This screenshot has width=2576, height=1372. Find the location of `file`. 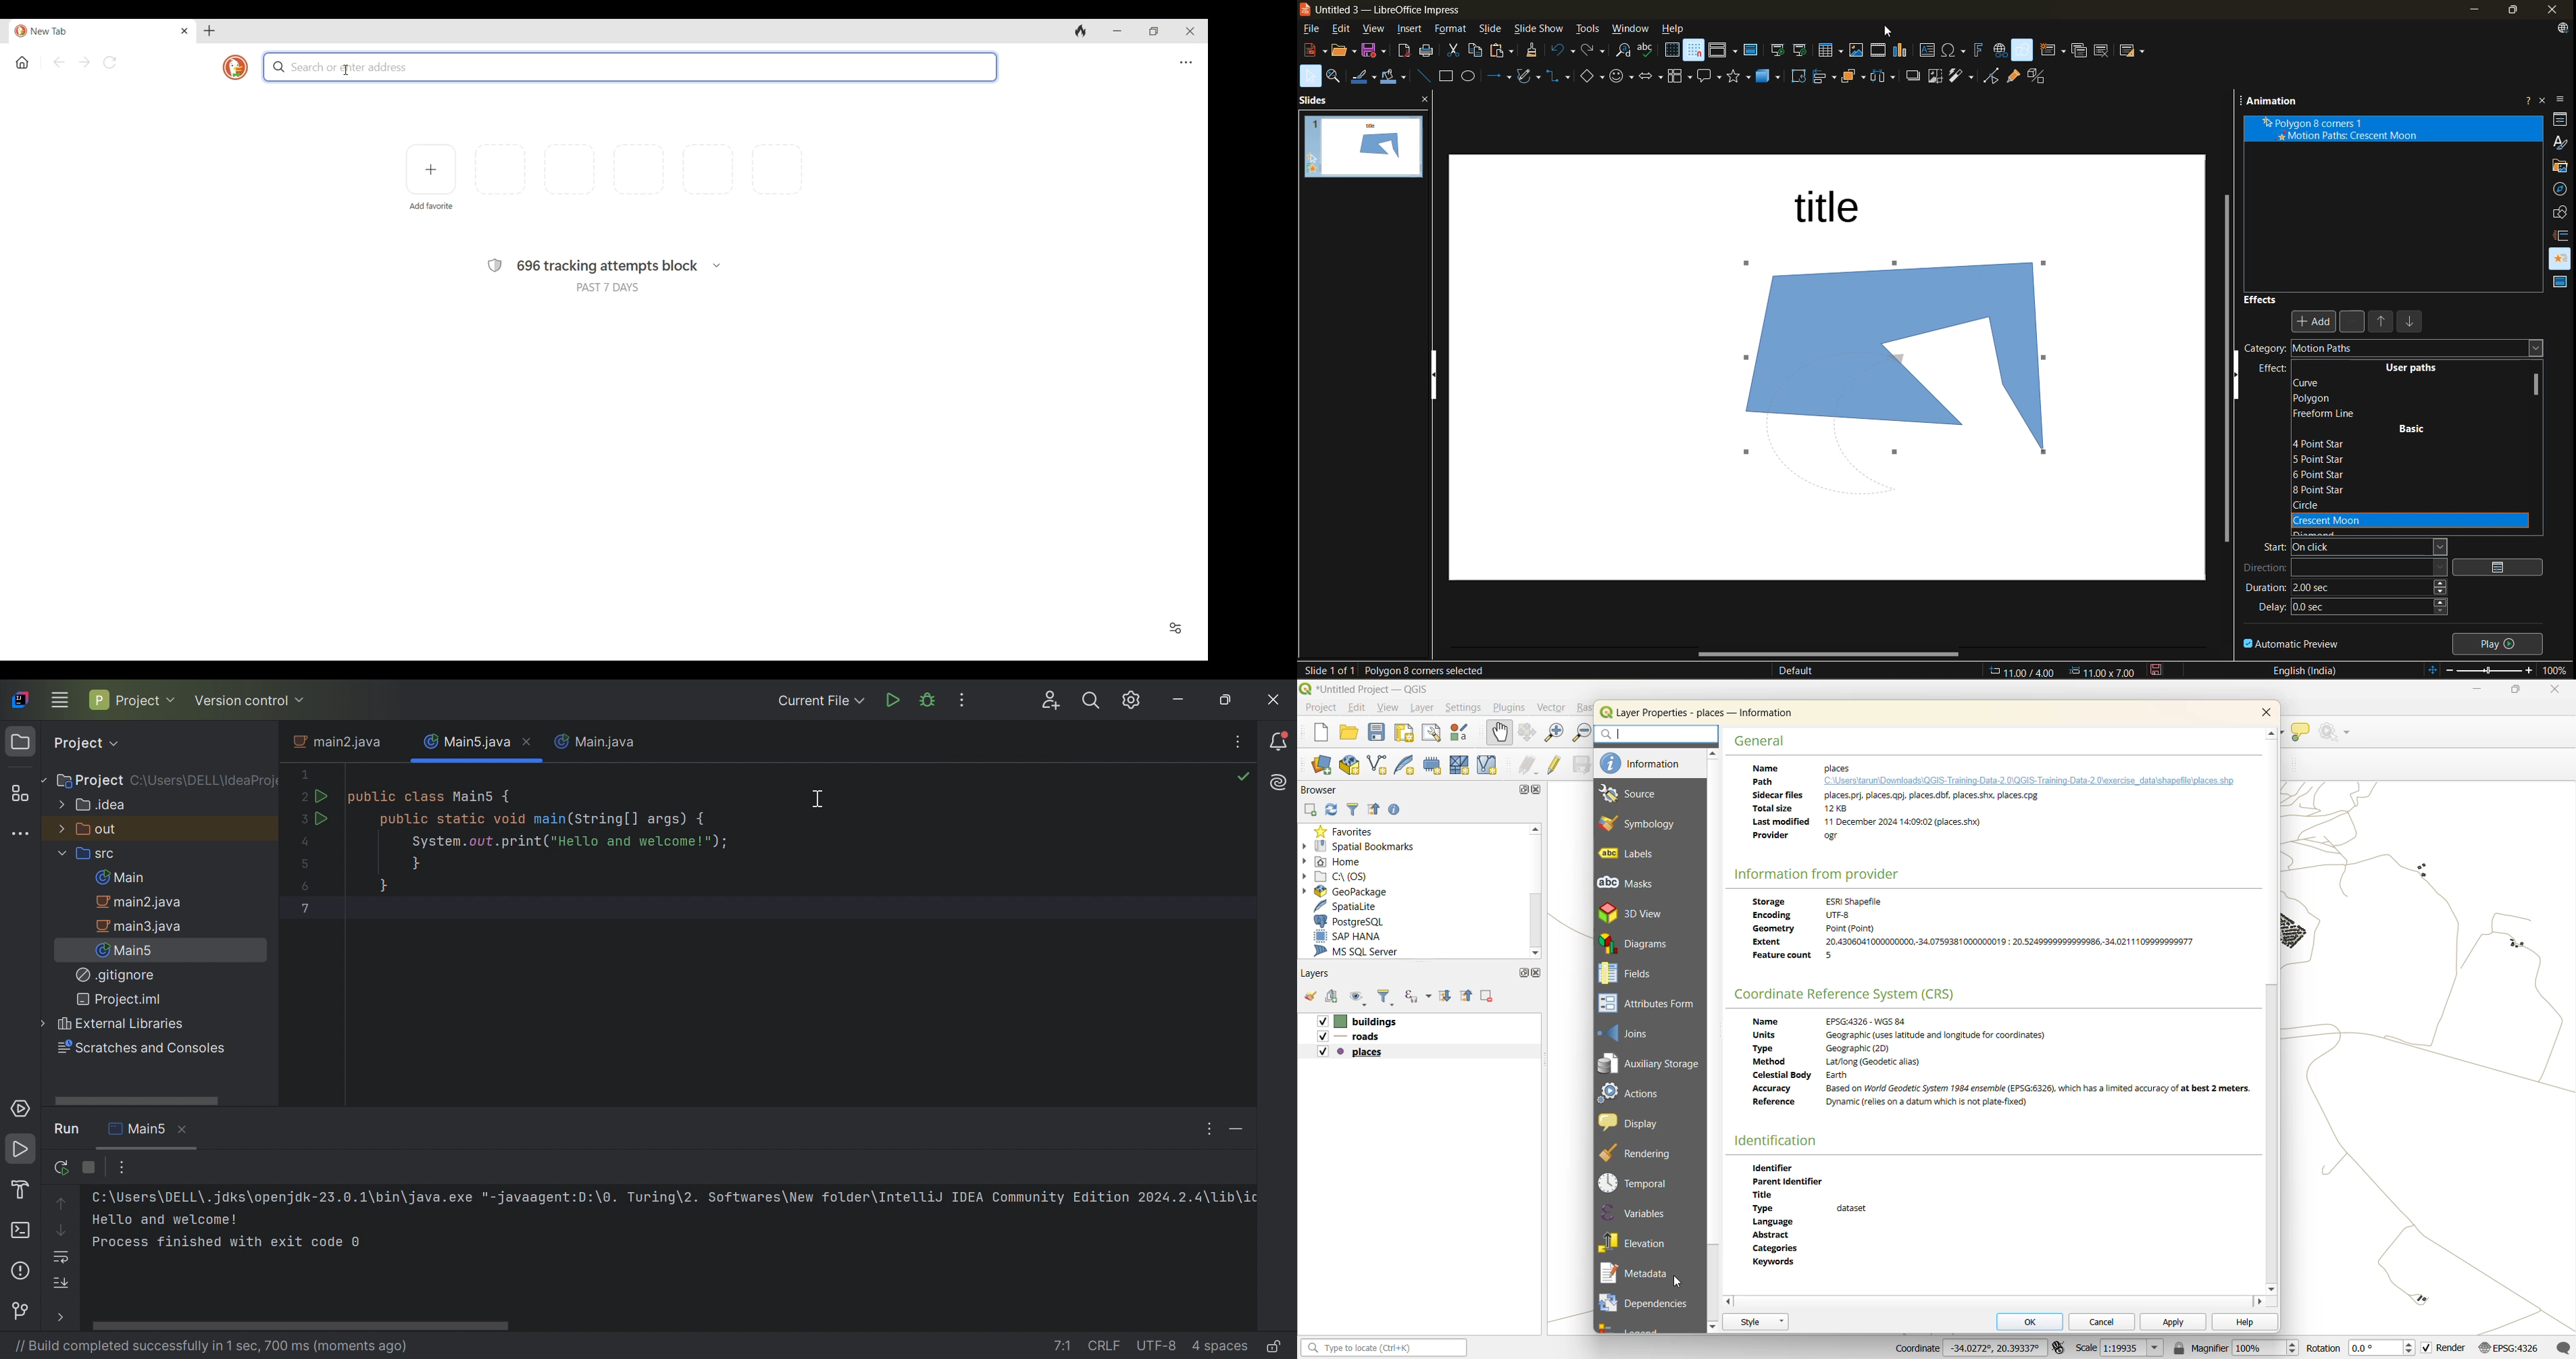

file is located at coordinates (1310, 27).